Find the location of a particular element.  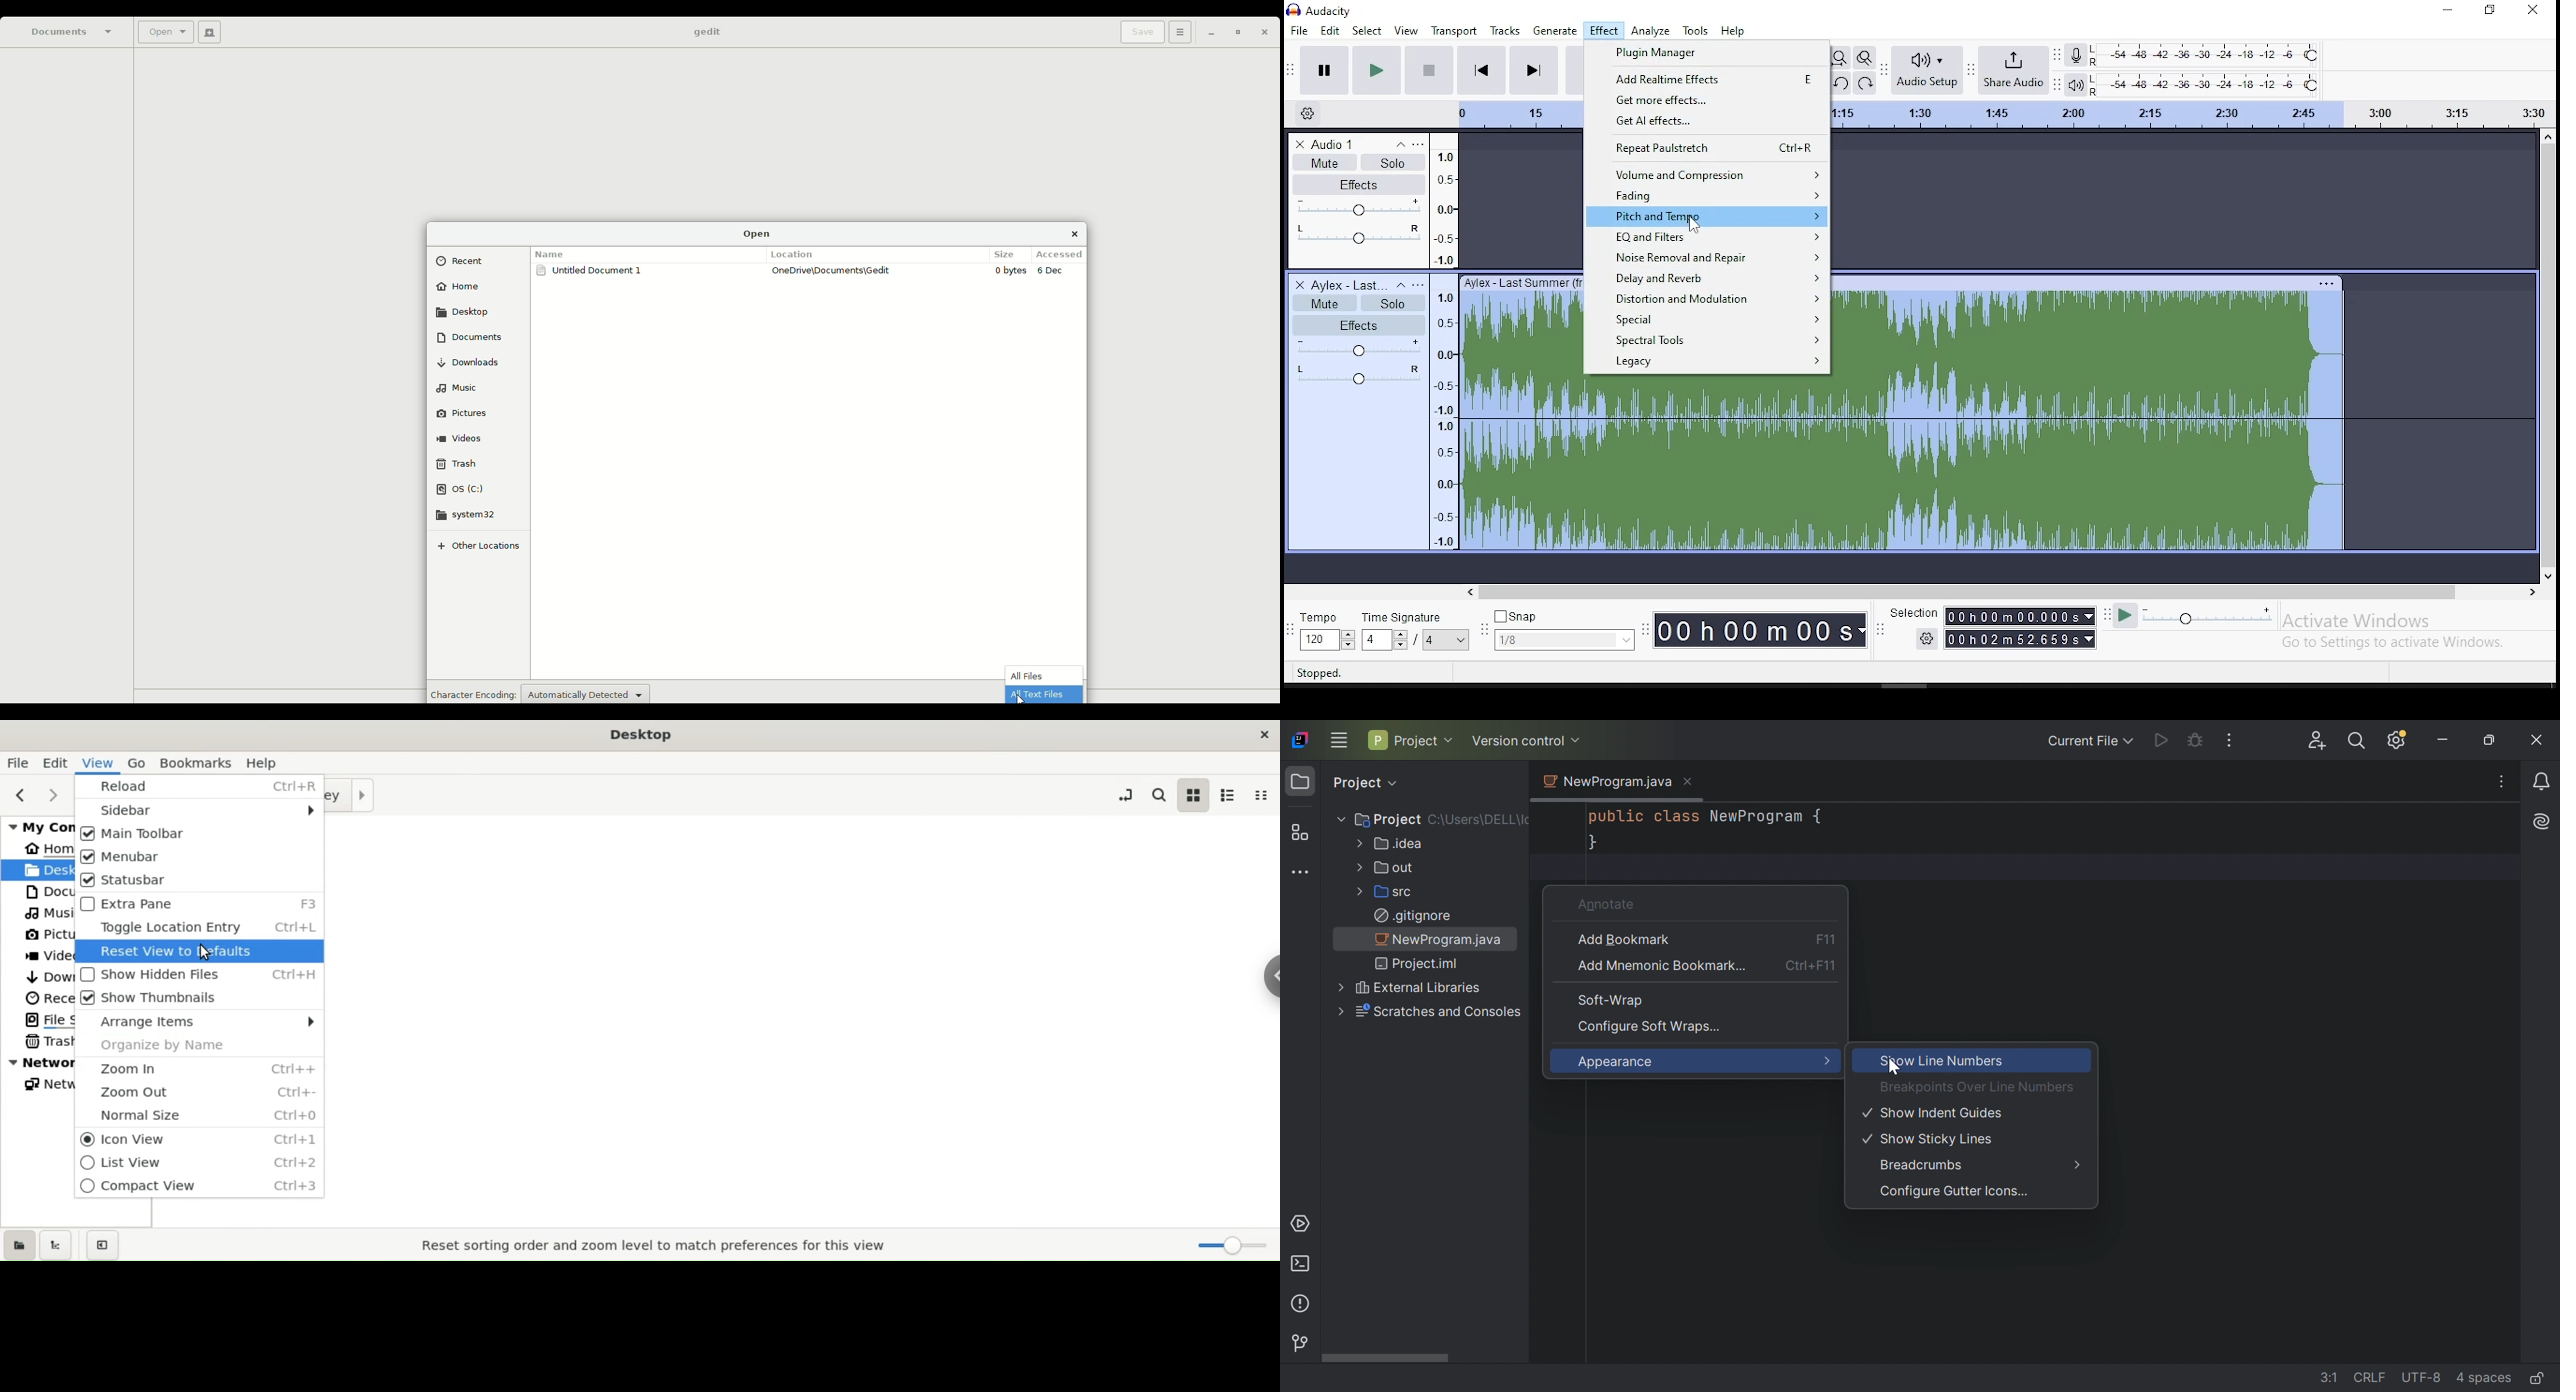

AI assistant is located at coordinates (2543, 822).